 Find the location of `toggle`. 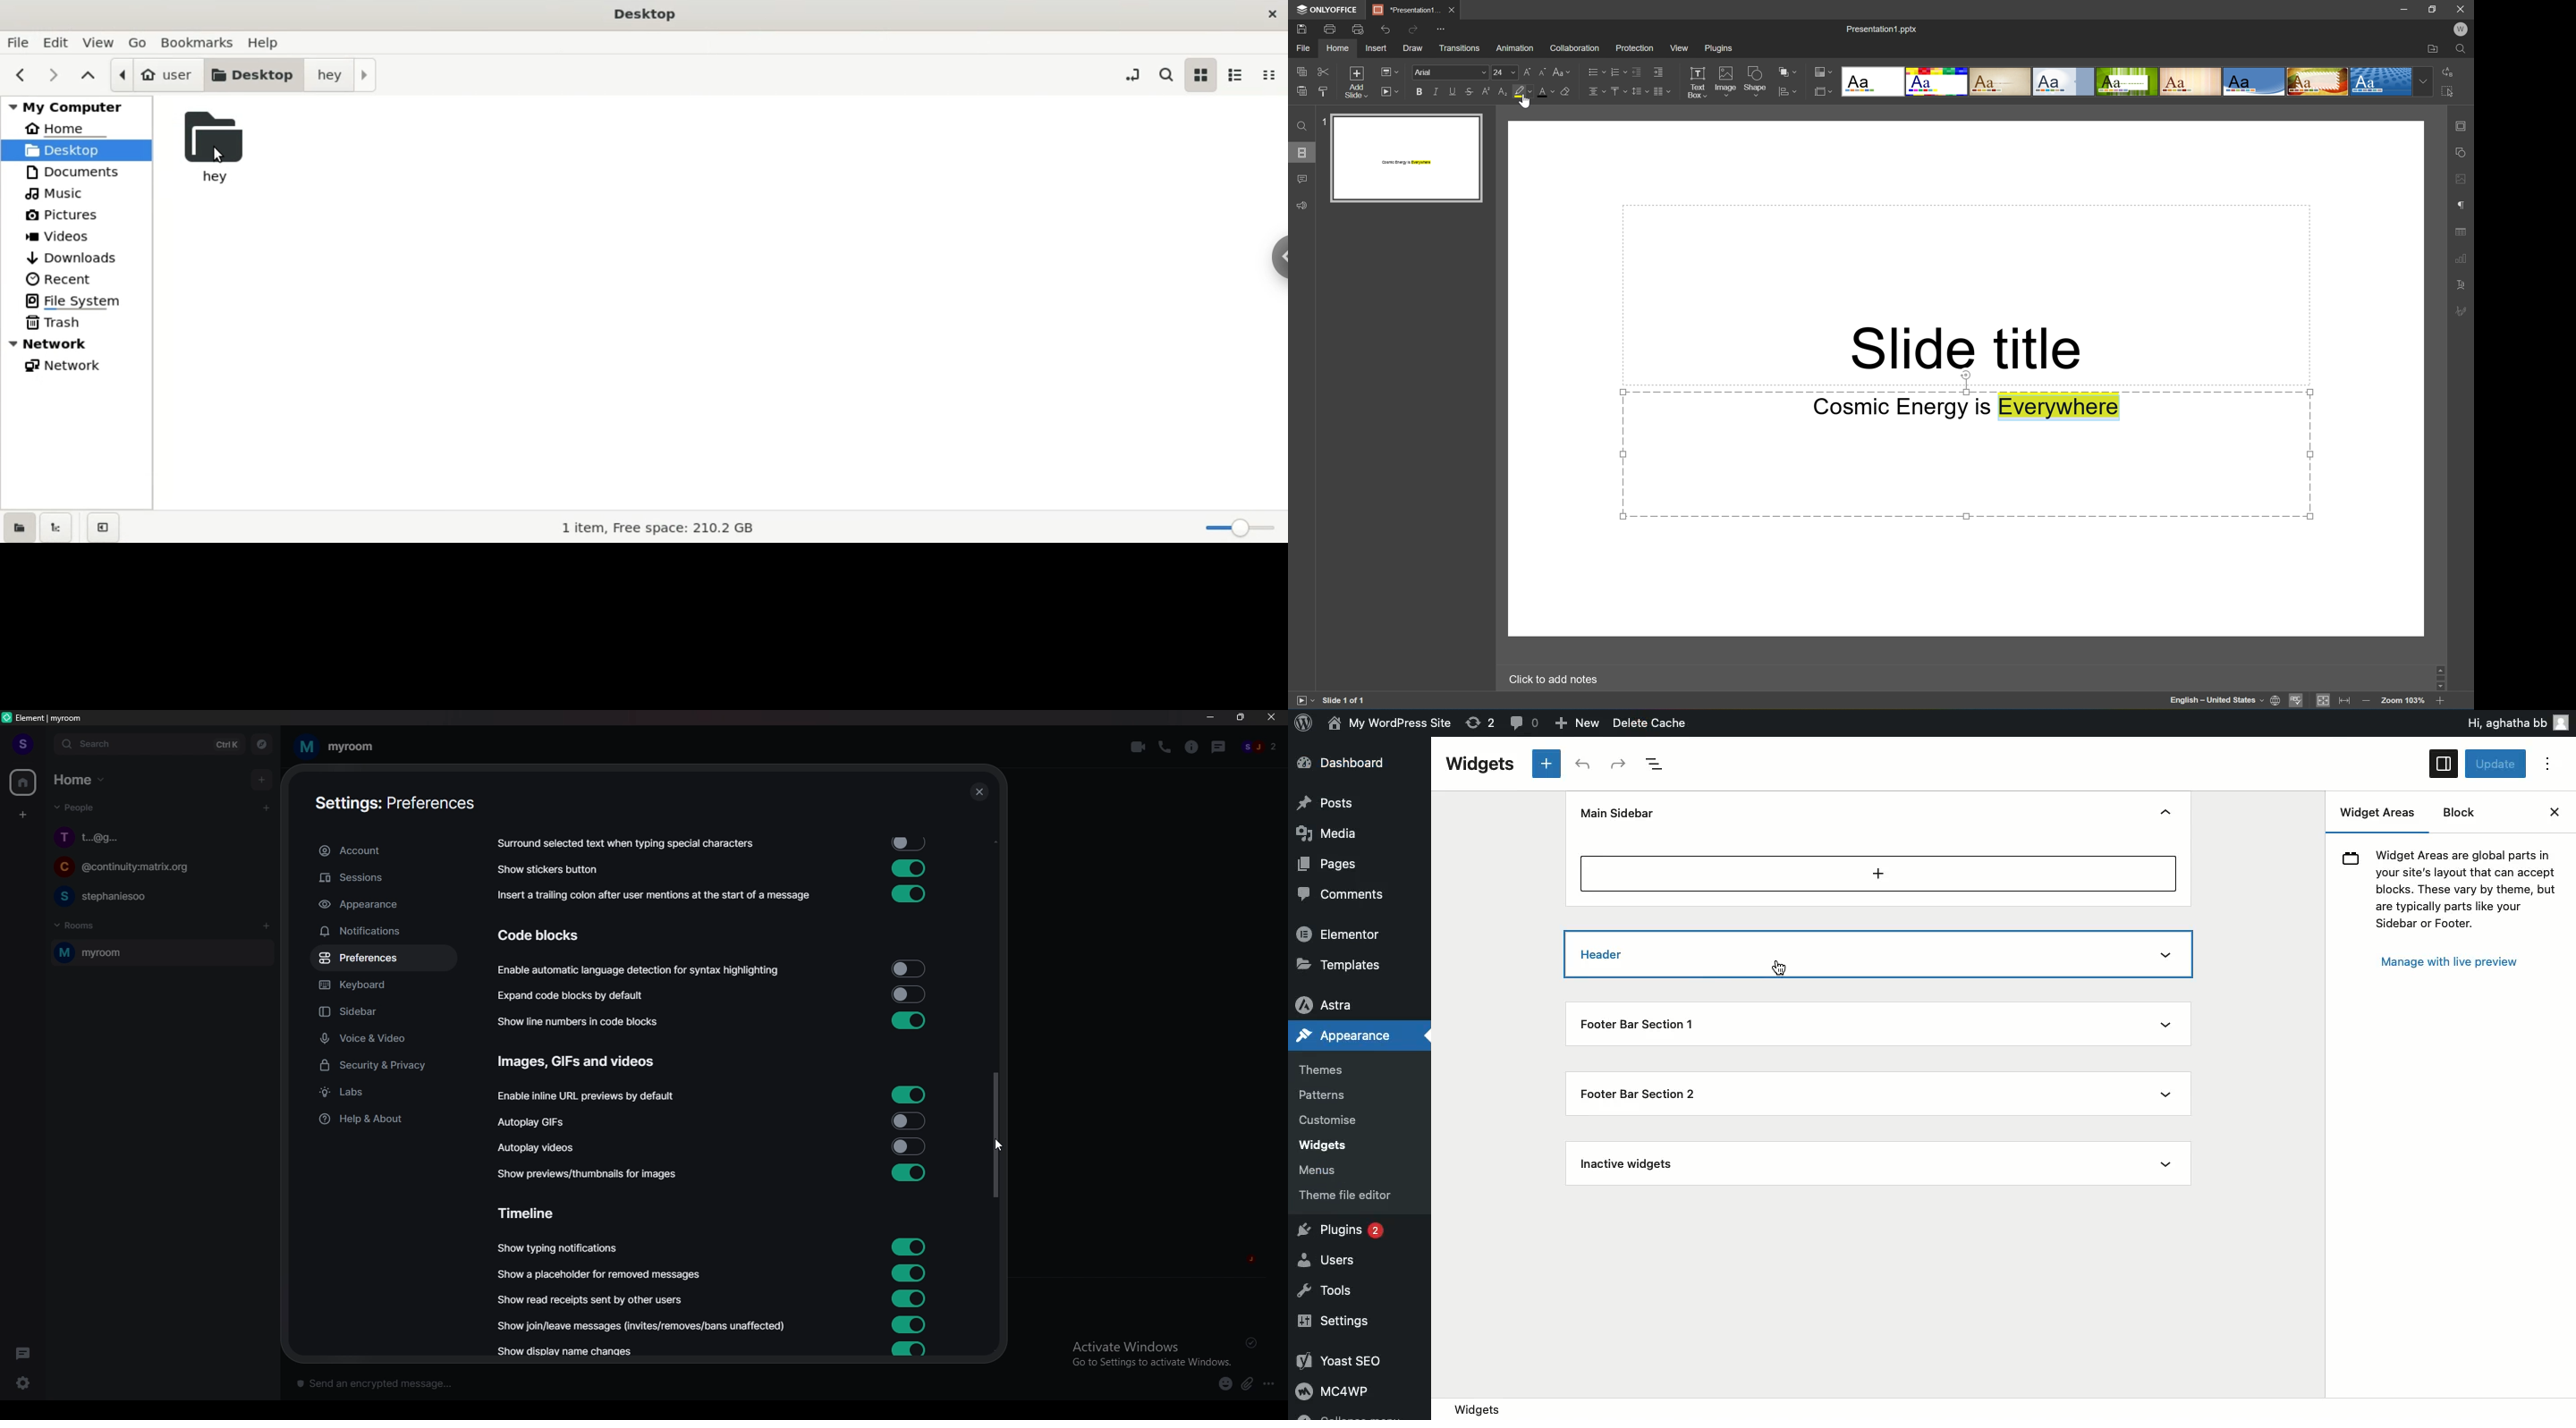

toggle is located at coordinates (912, 843).